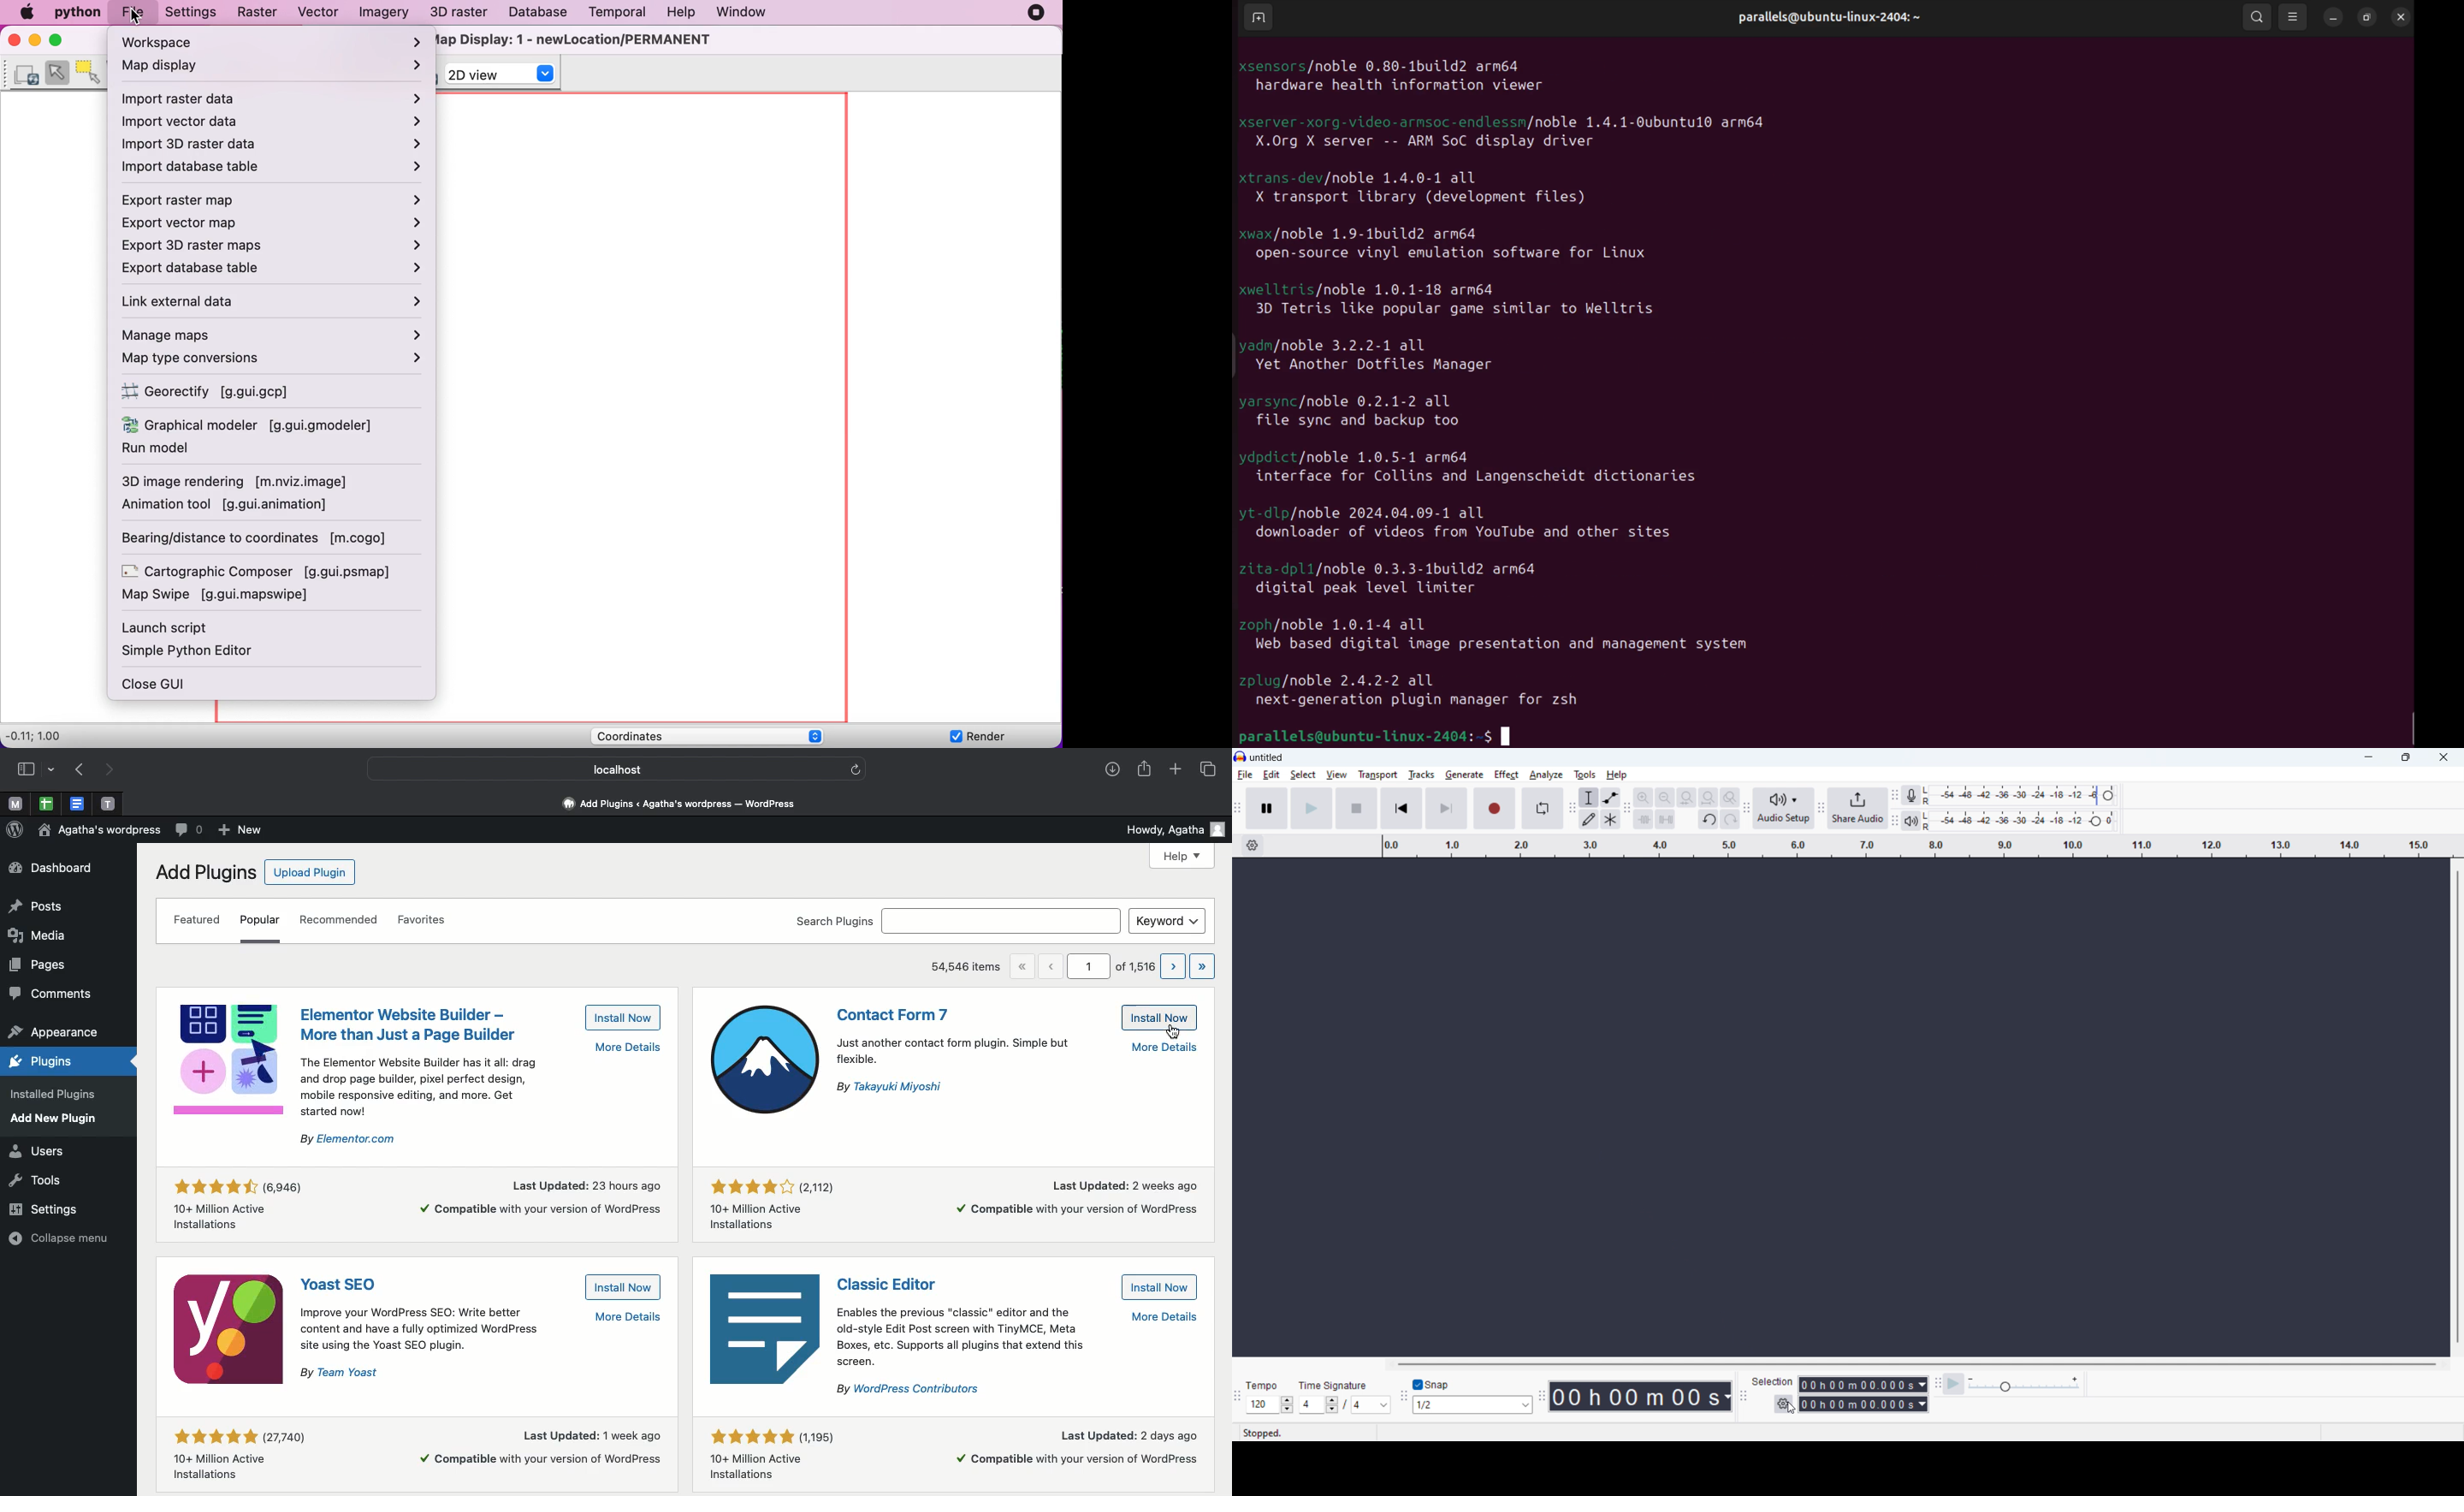 Image resolution: width=2464 pixels, height=1512 pixels. I want to click on selection tool, so click(1588, 797).